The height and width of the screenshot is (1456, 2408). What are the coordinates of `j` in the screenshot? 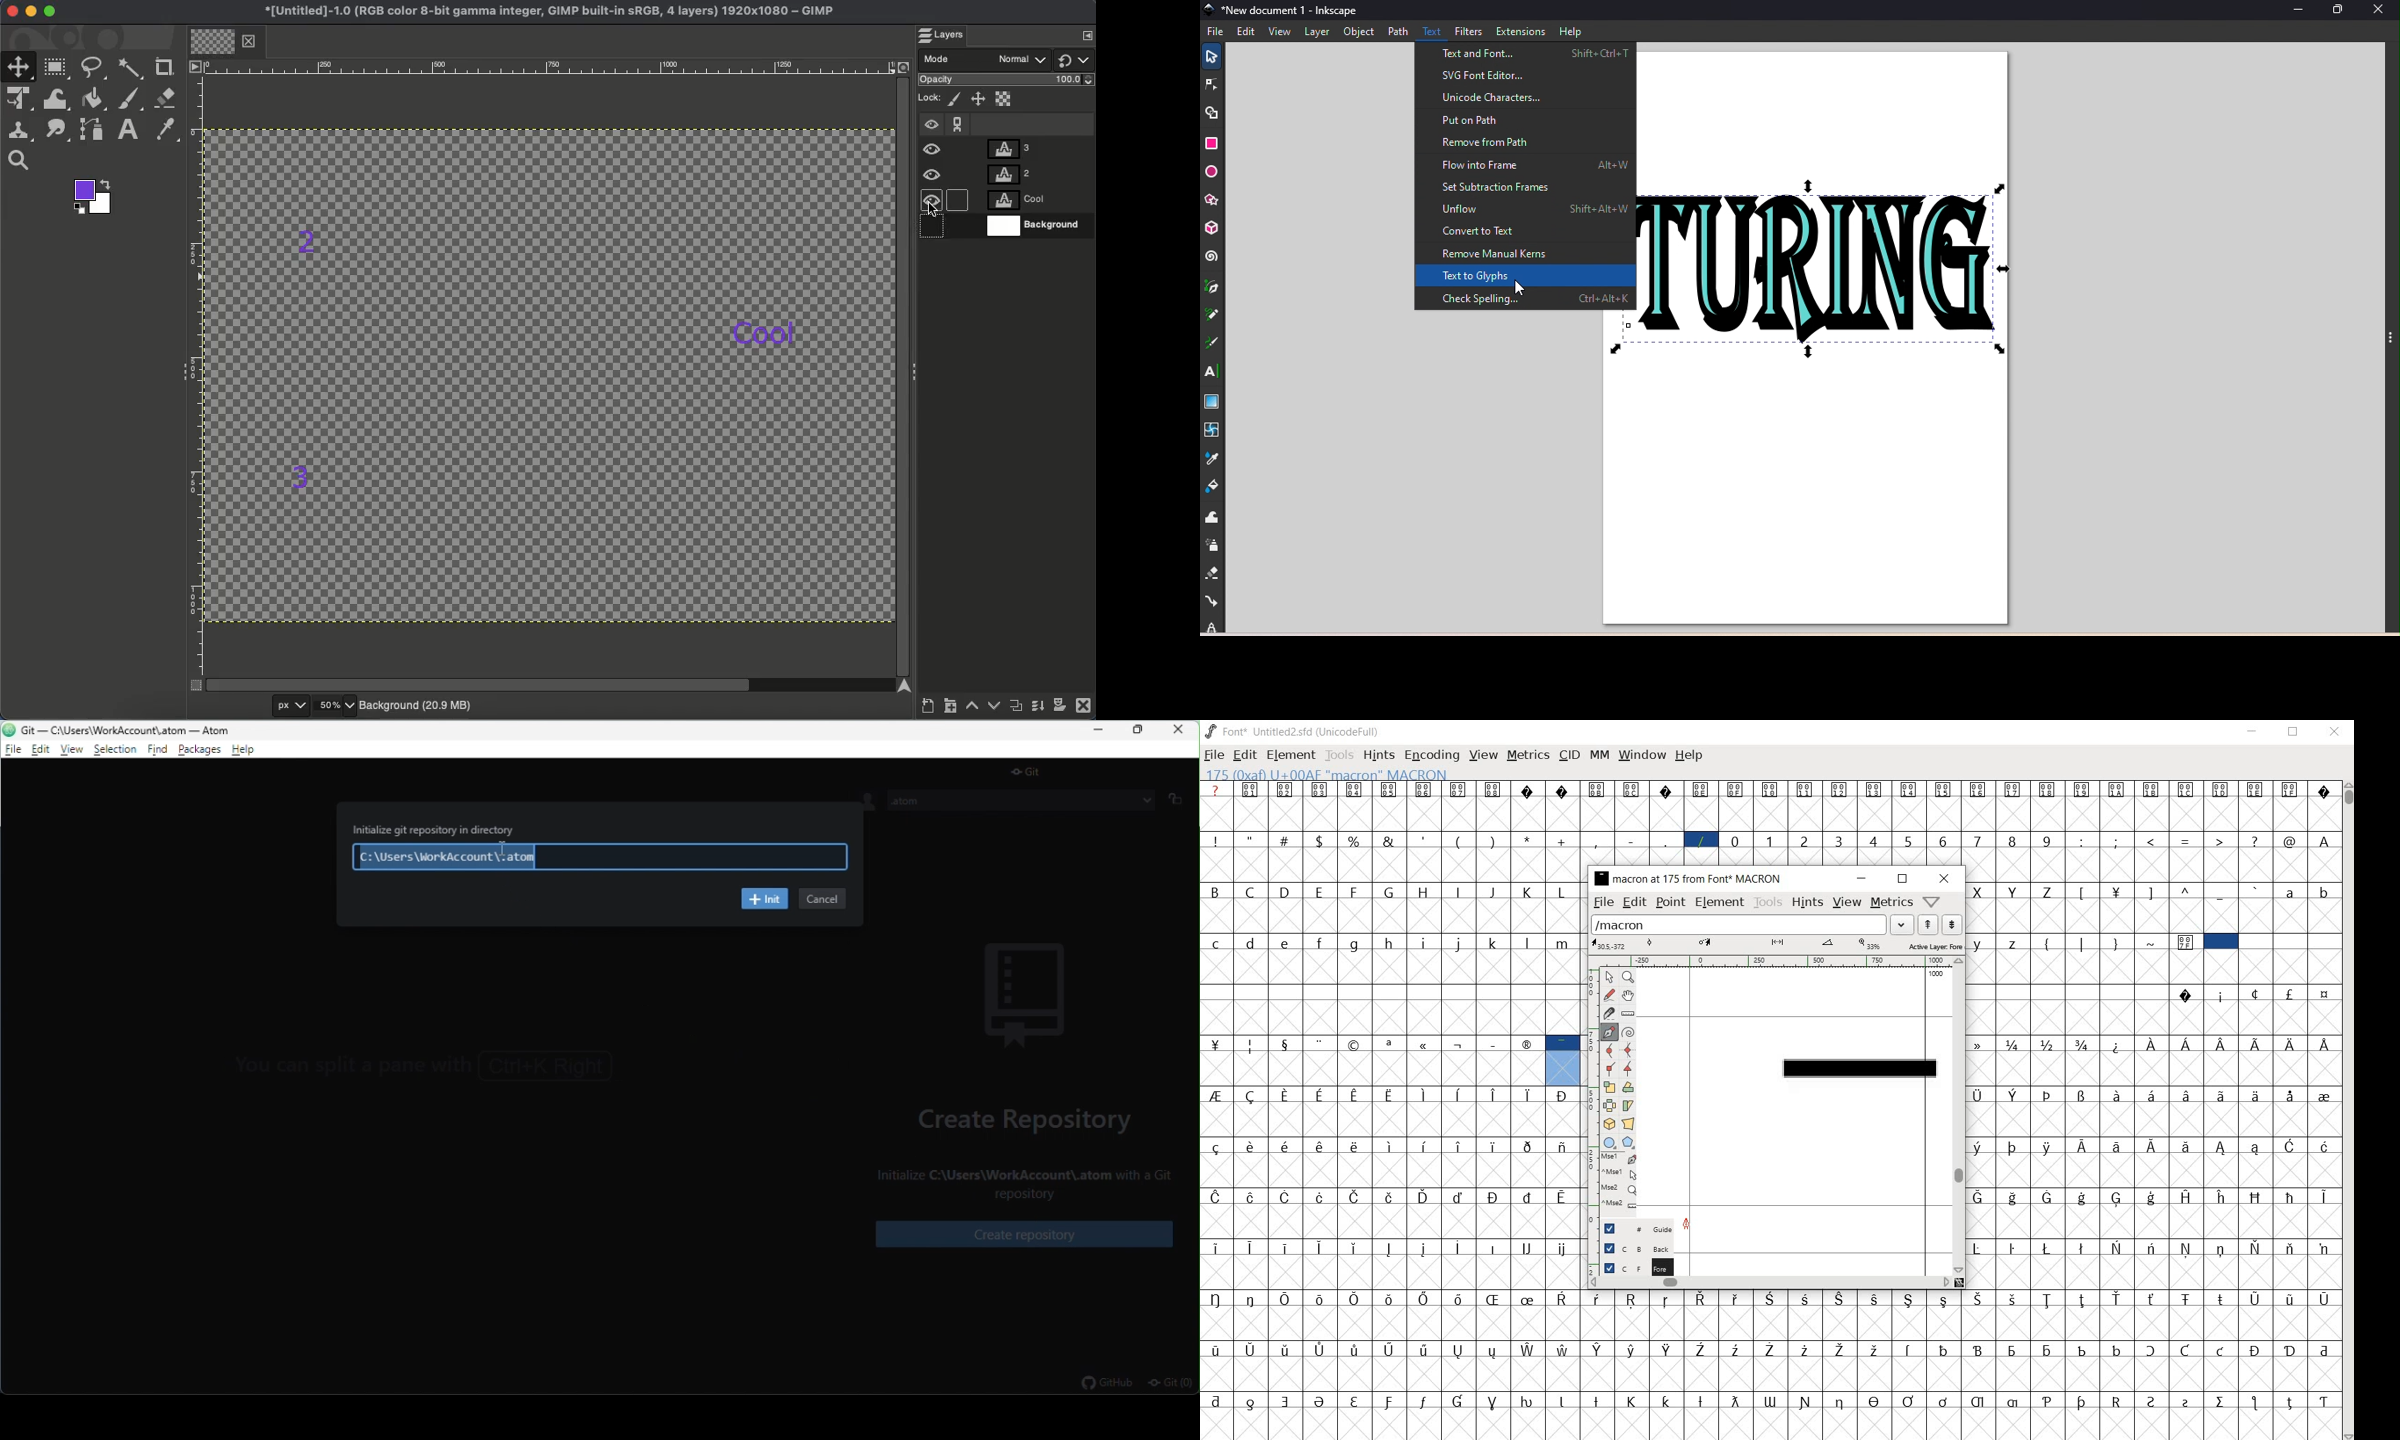 It's located at (1459, 944).